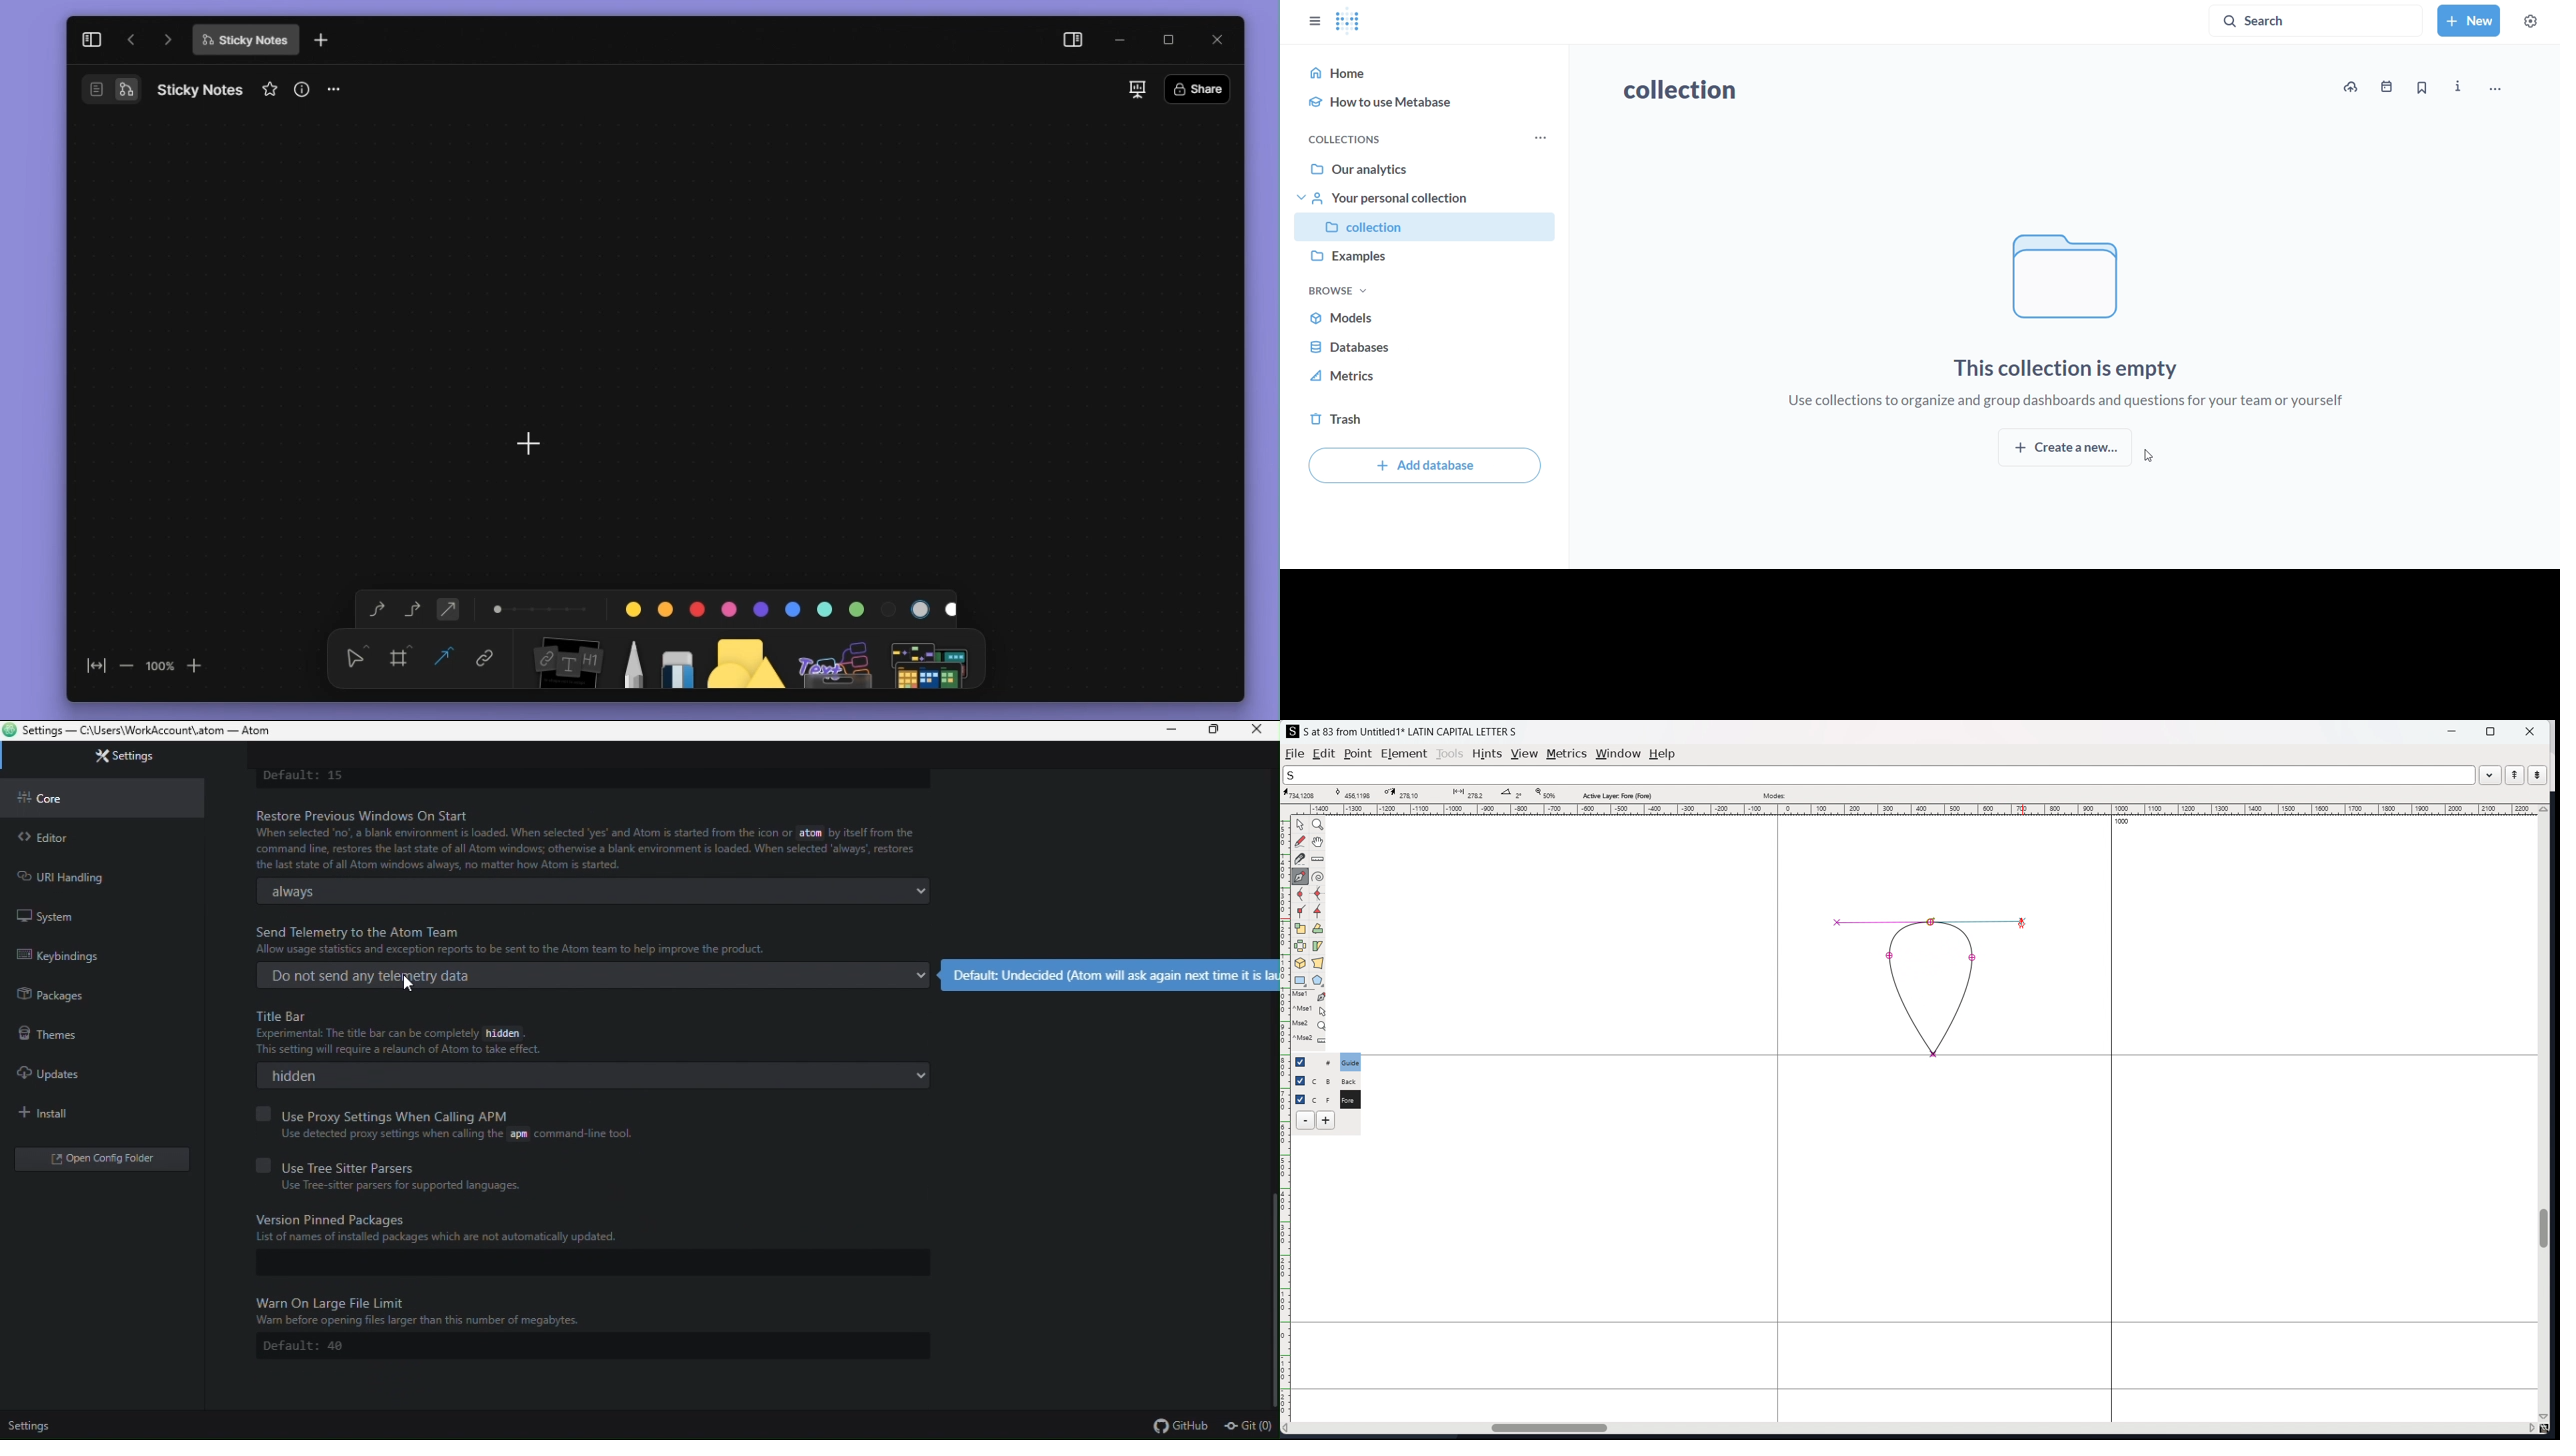 The height and width of the screenshot is (1456, 2576). I want to click on models, so click(1425, 319).